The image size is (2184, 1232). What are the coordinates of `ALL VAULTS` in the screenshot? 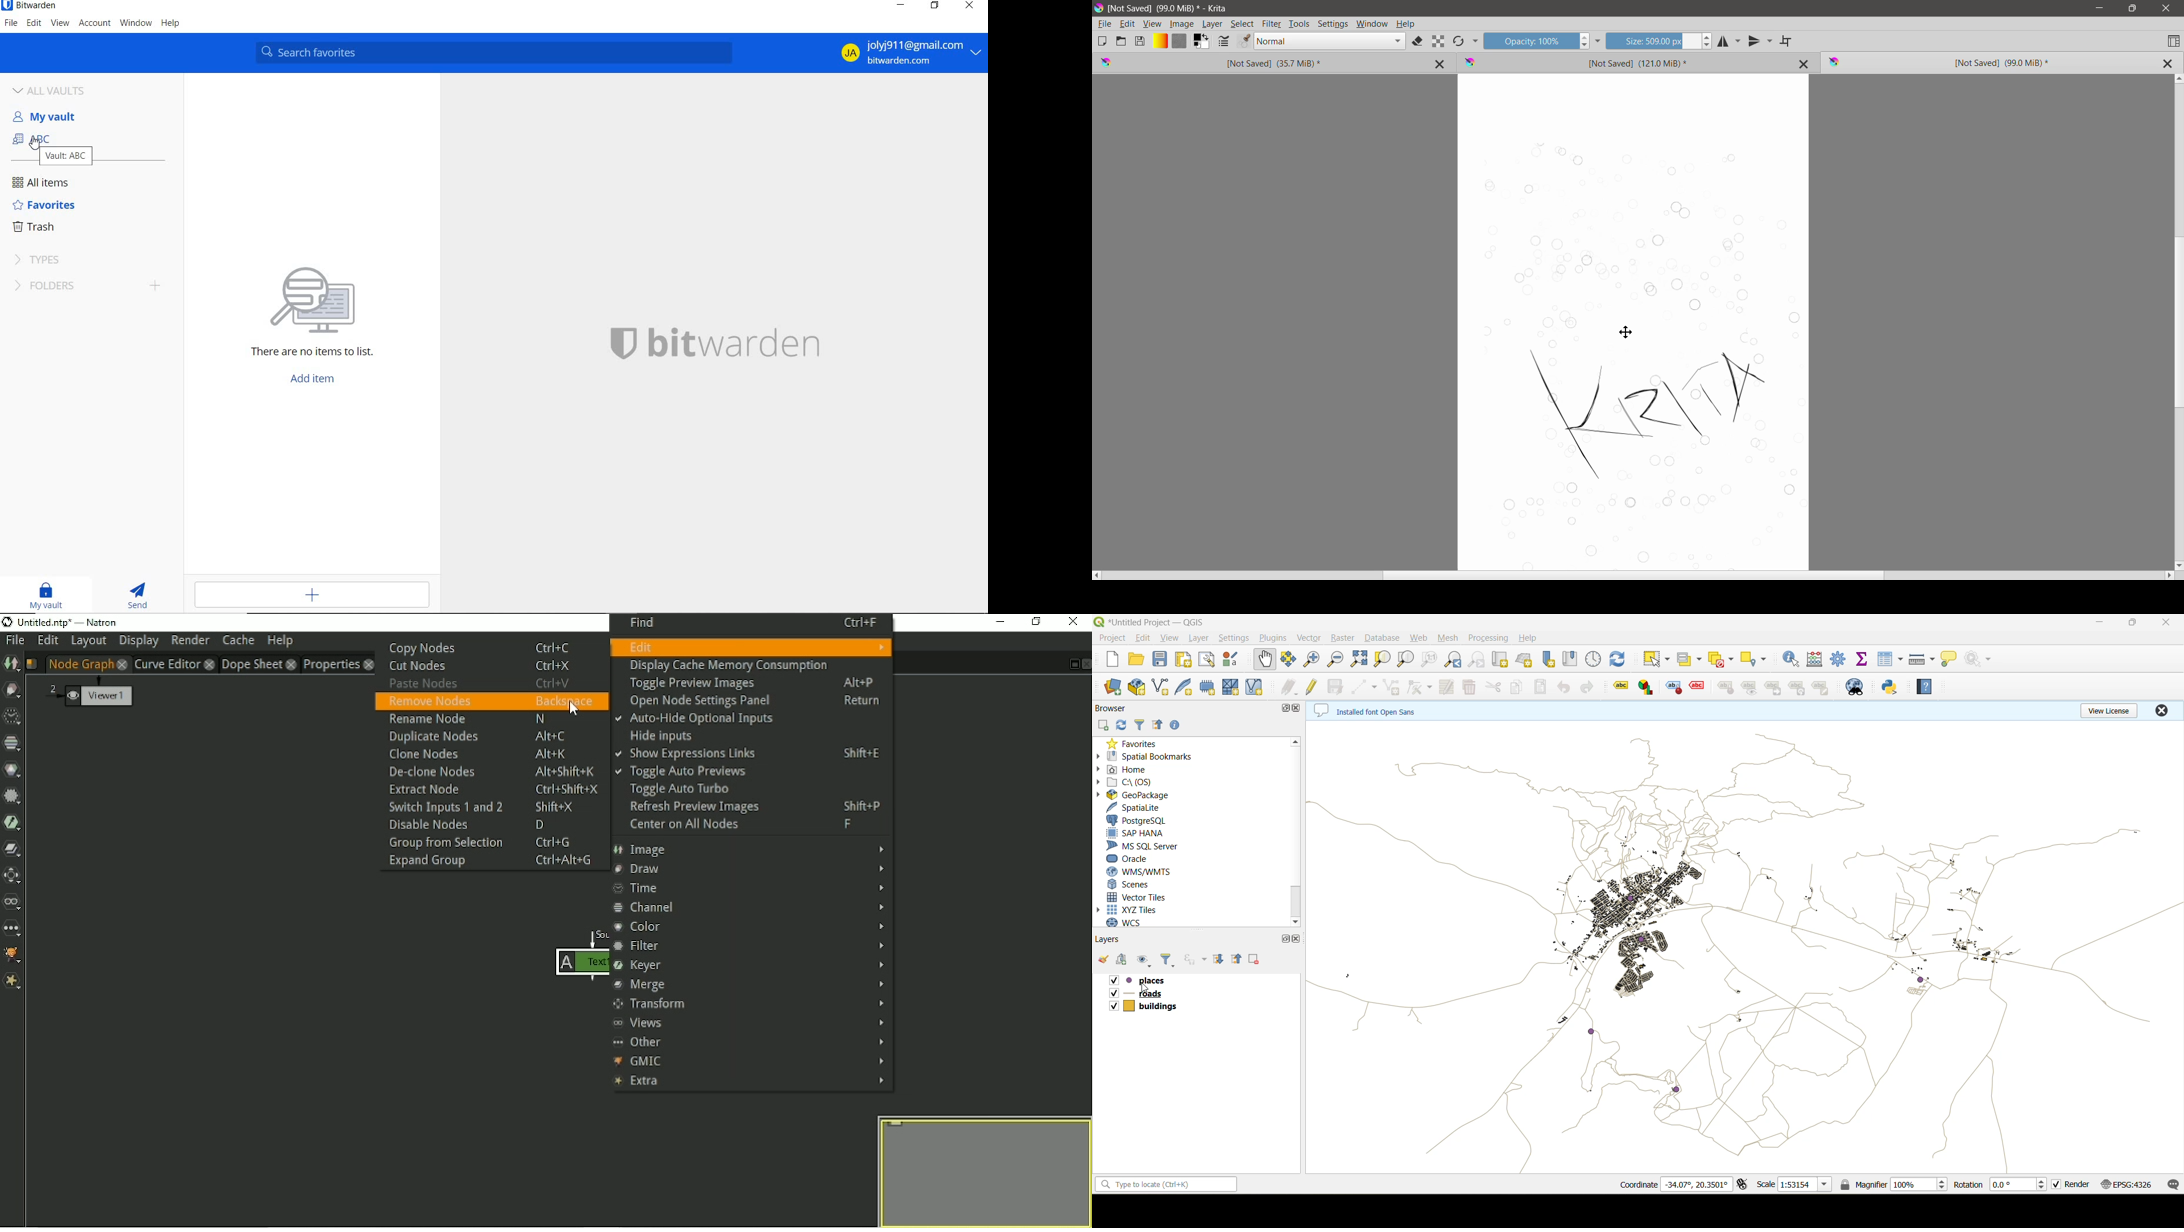 It's located at (59, 89).